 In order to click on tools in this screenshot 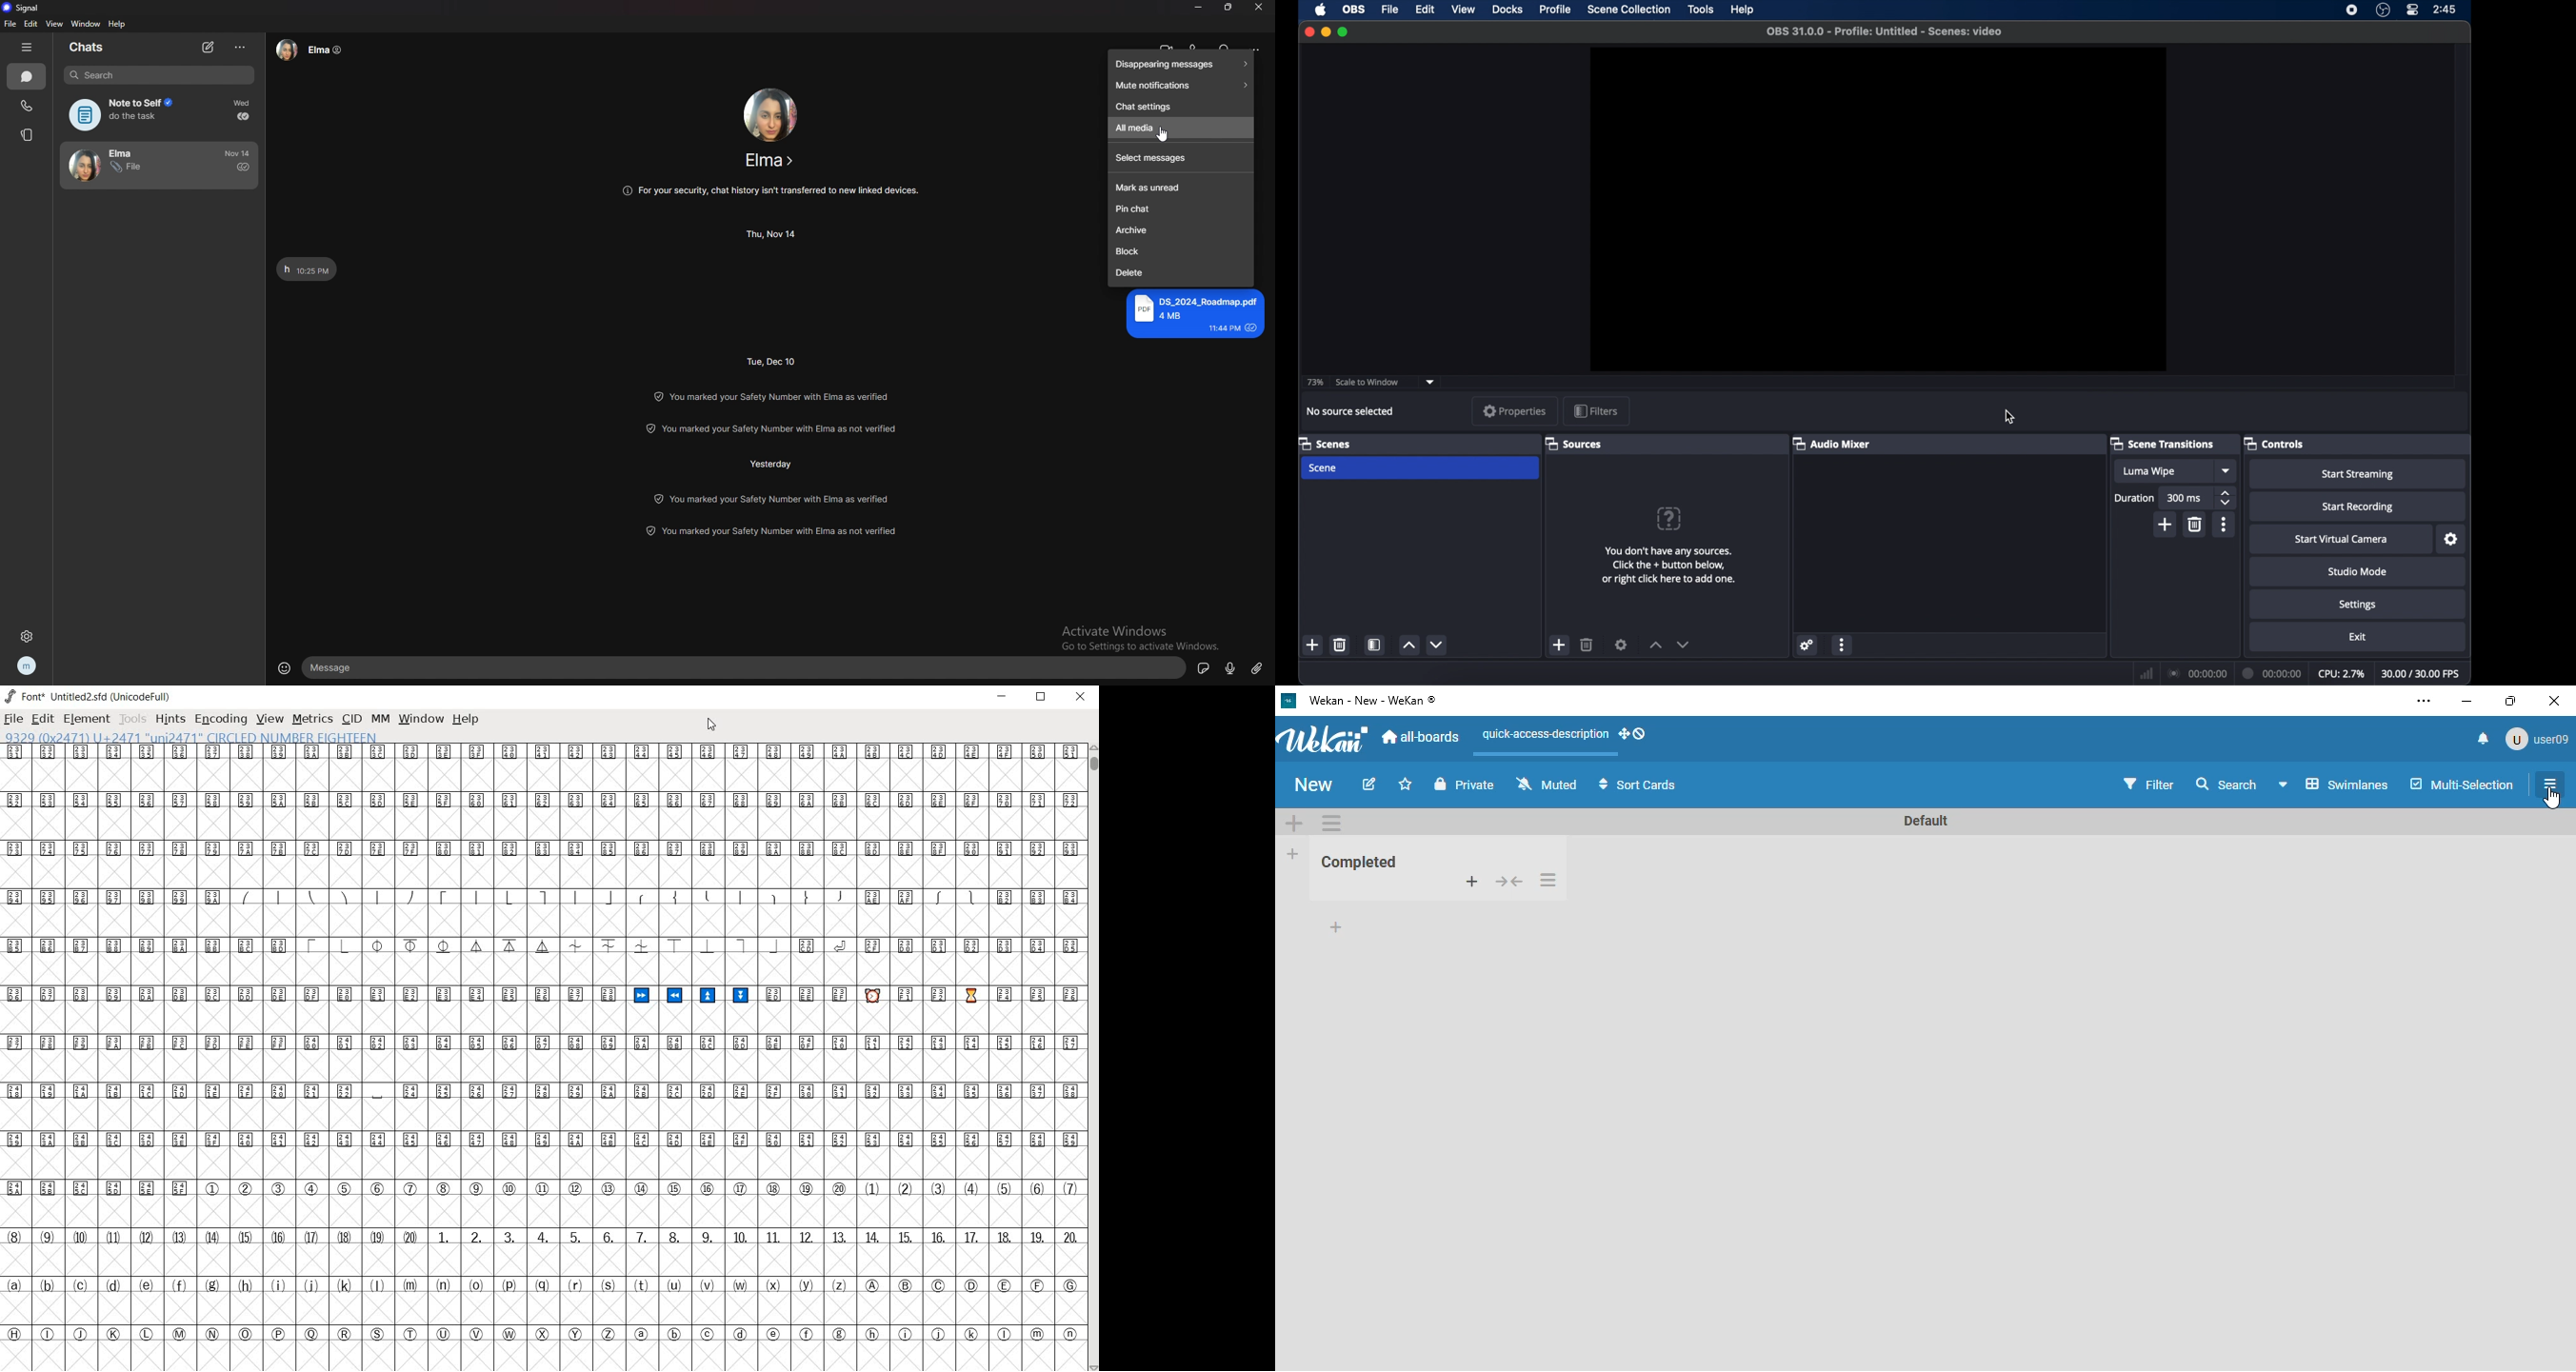, I will do `click(1702, 10)`.